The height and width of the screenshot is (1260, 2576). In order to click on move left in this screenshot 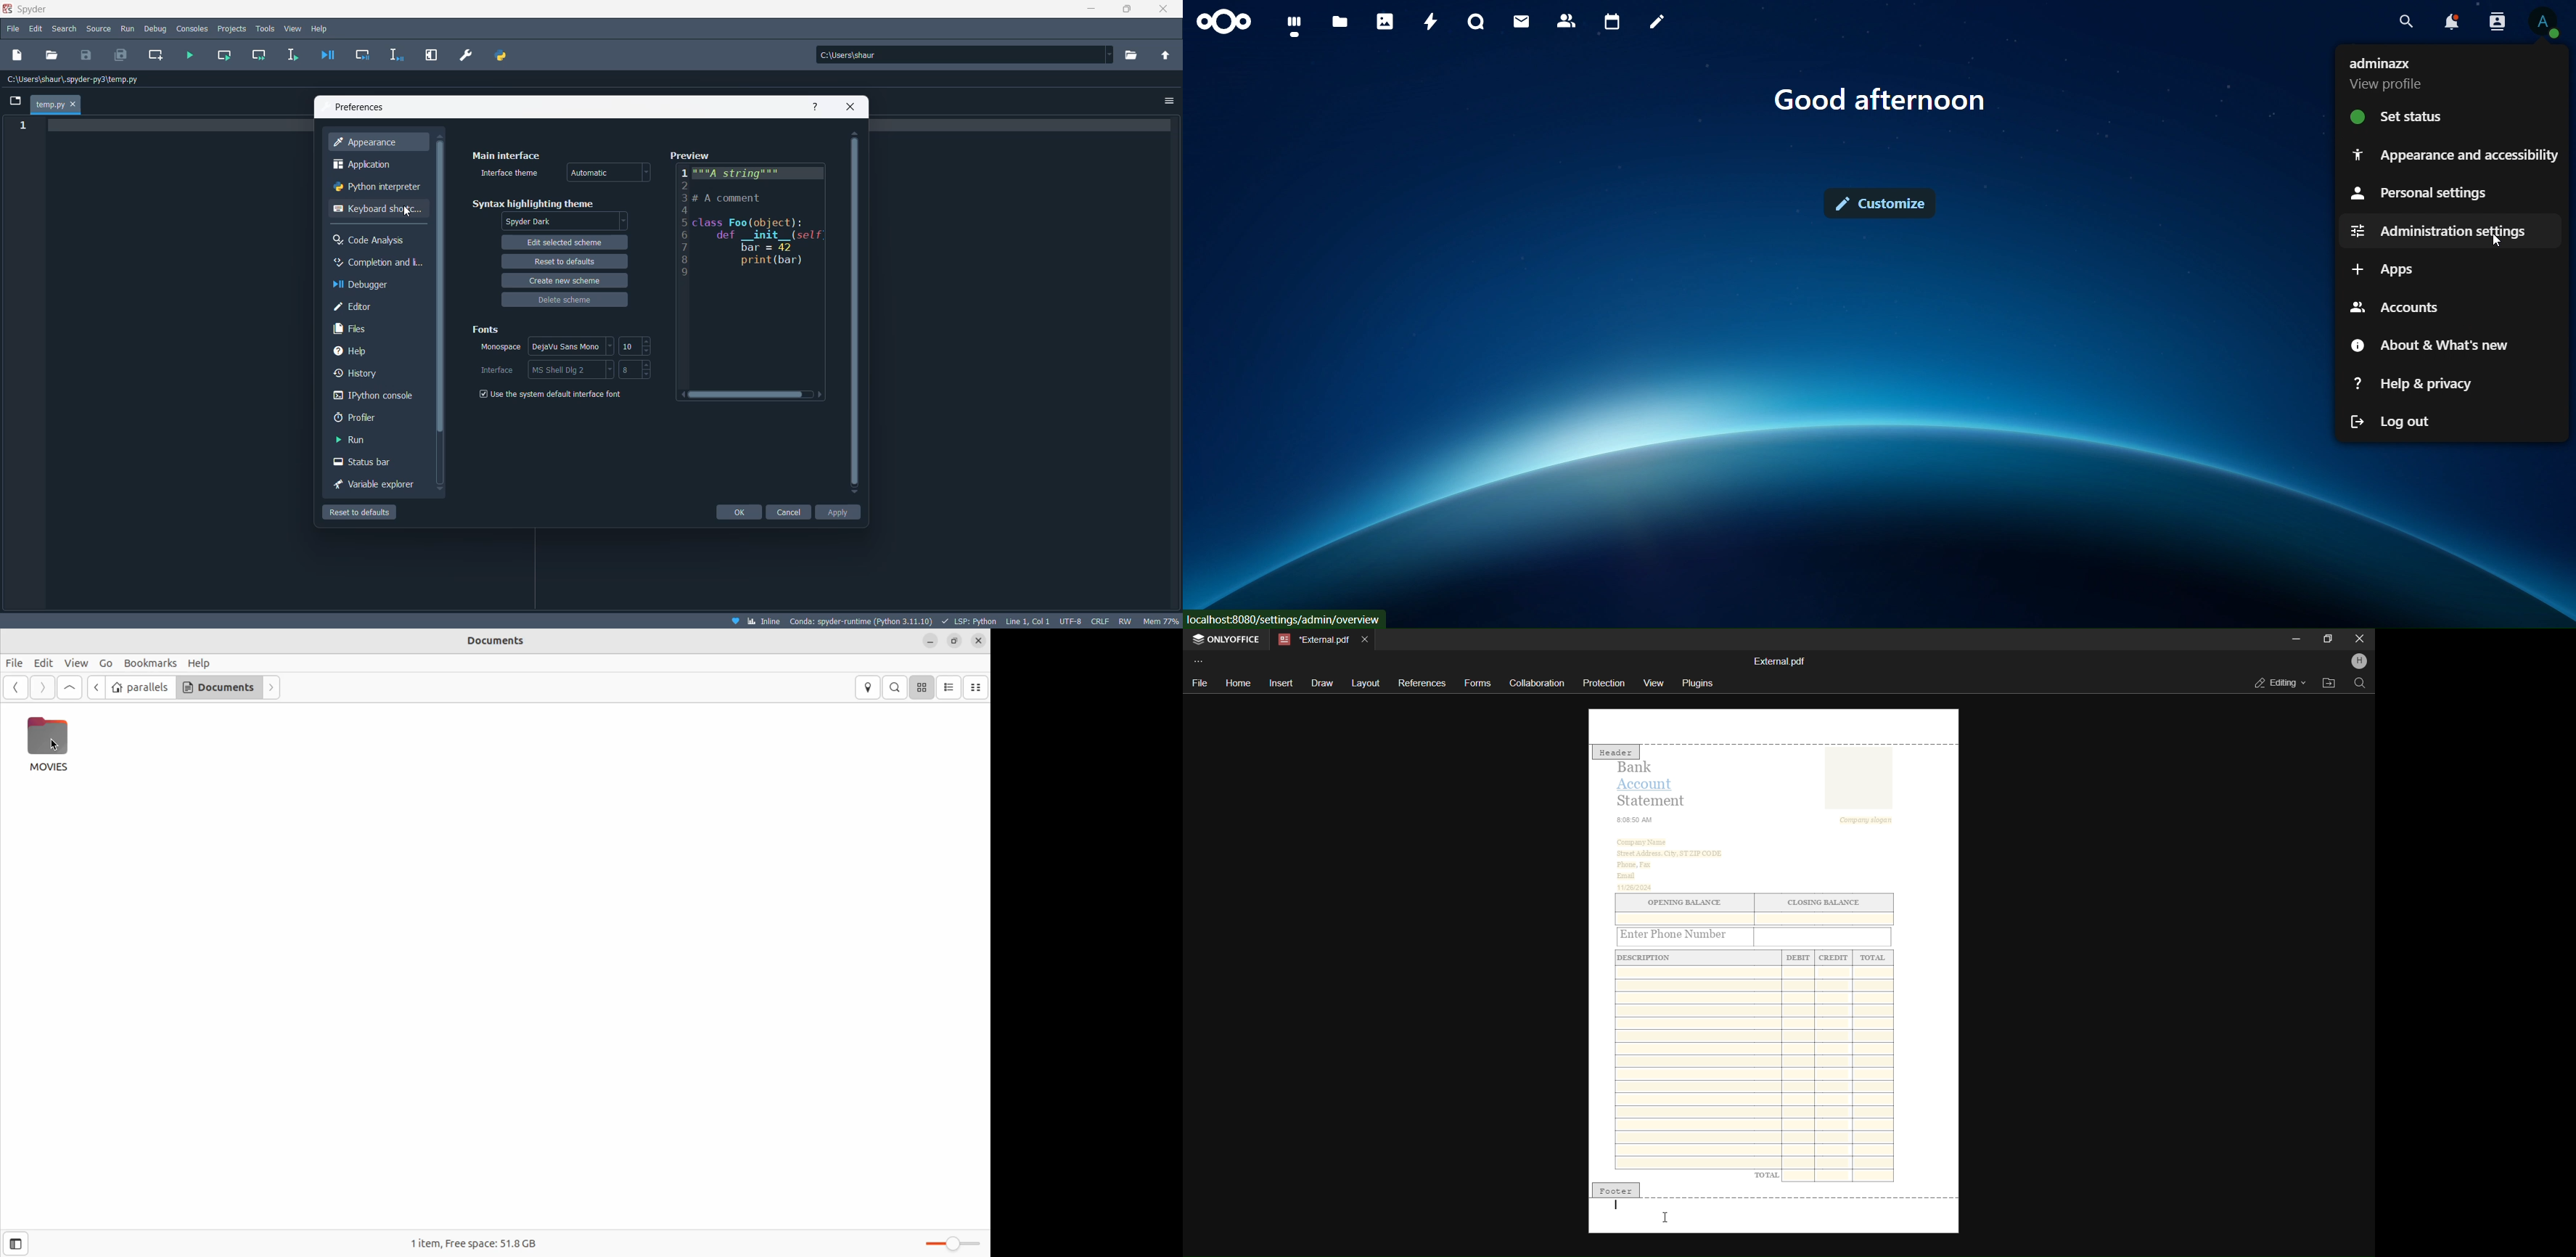, I will do `click(679, 395)`.